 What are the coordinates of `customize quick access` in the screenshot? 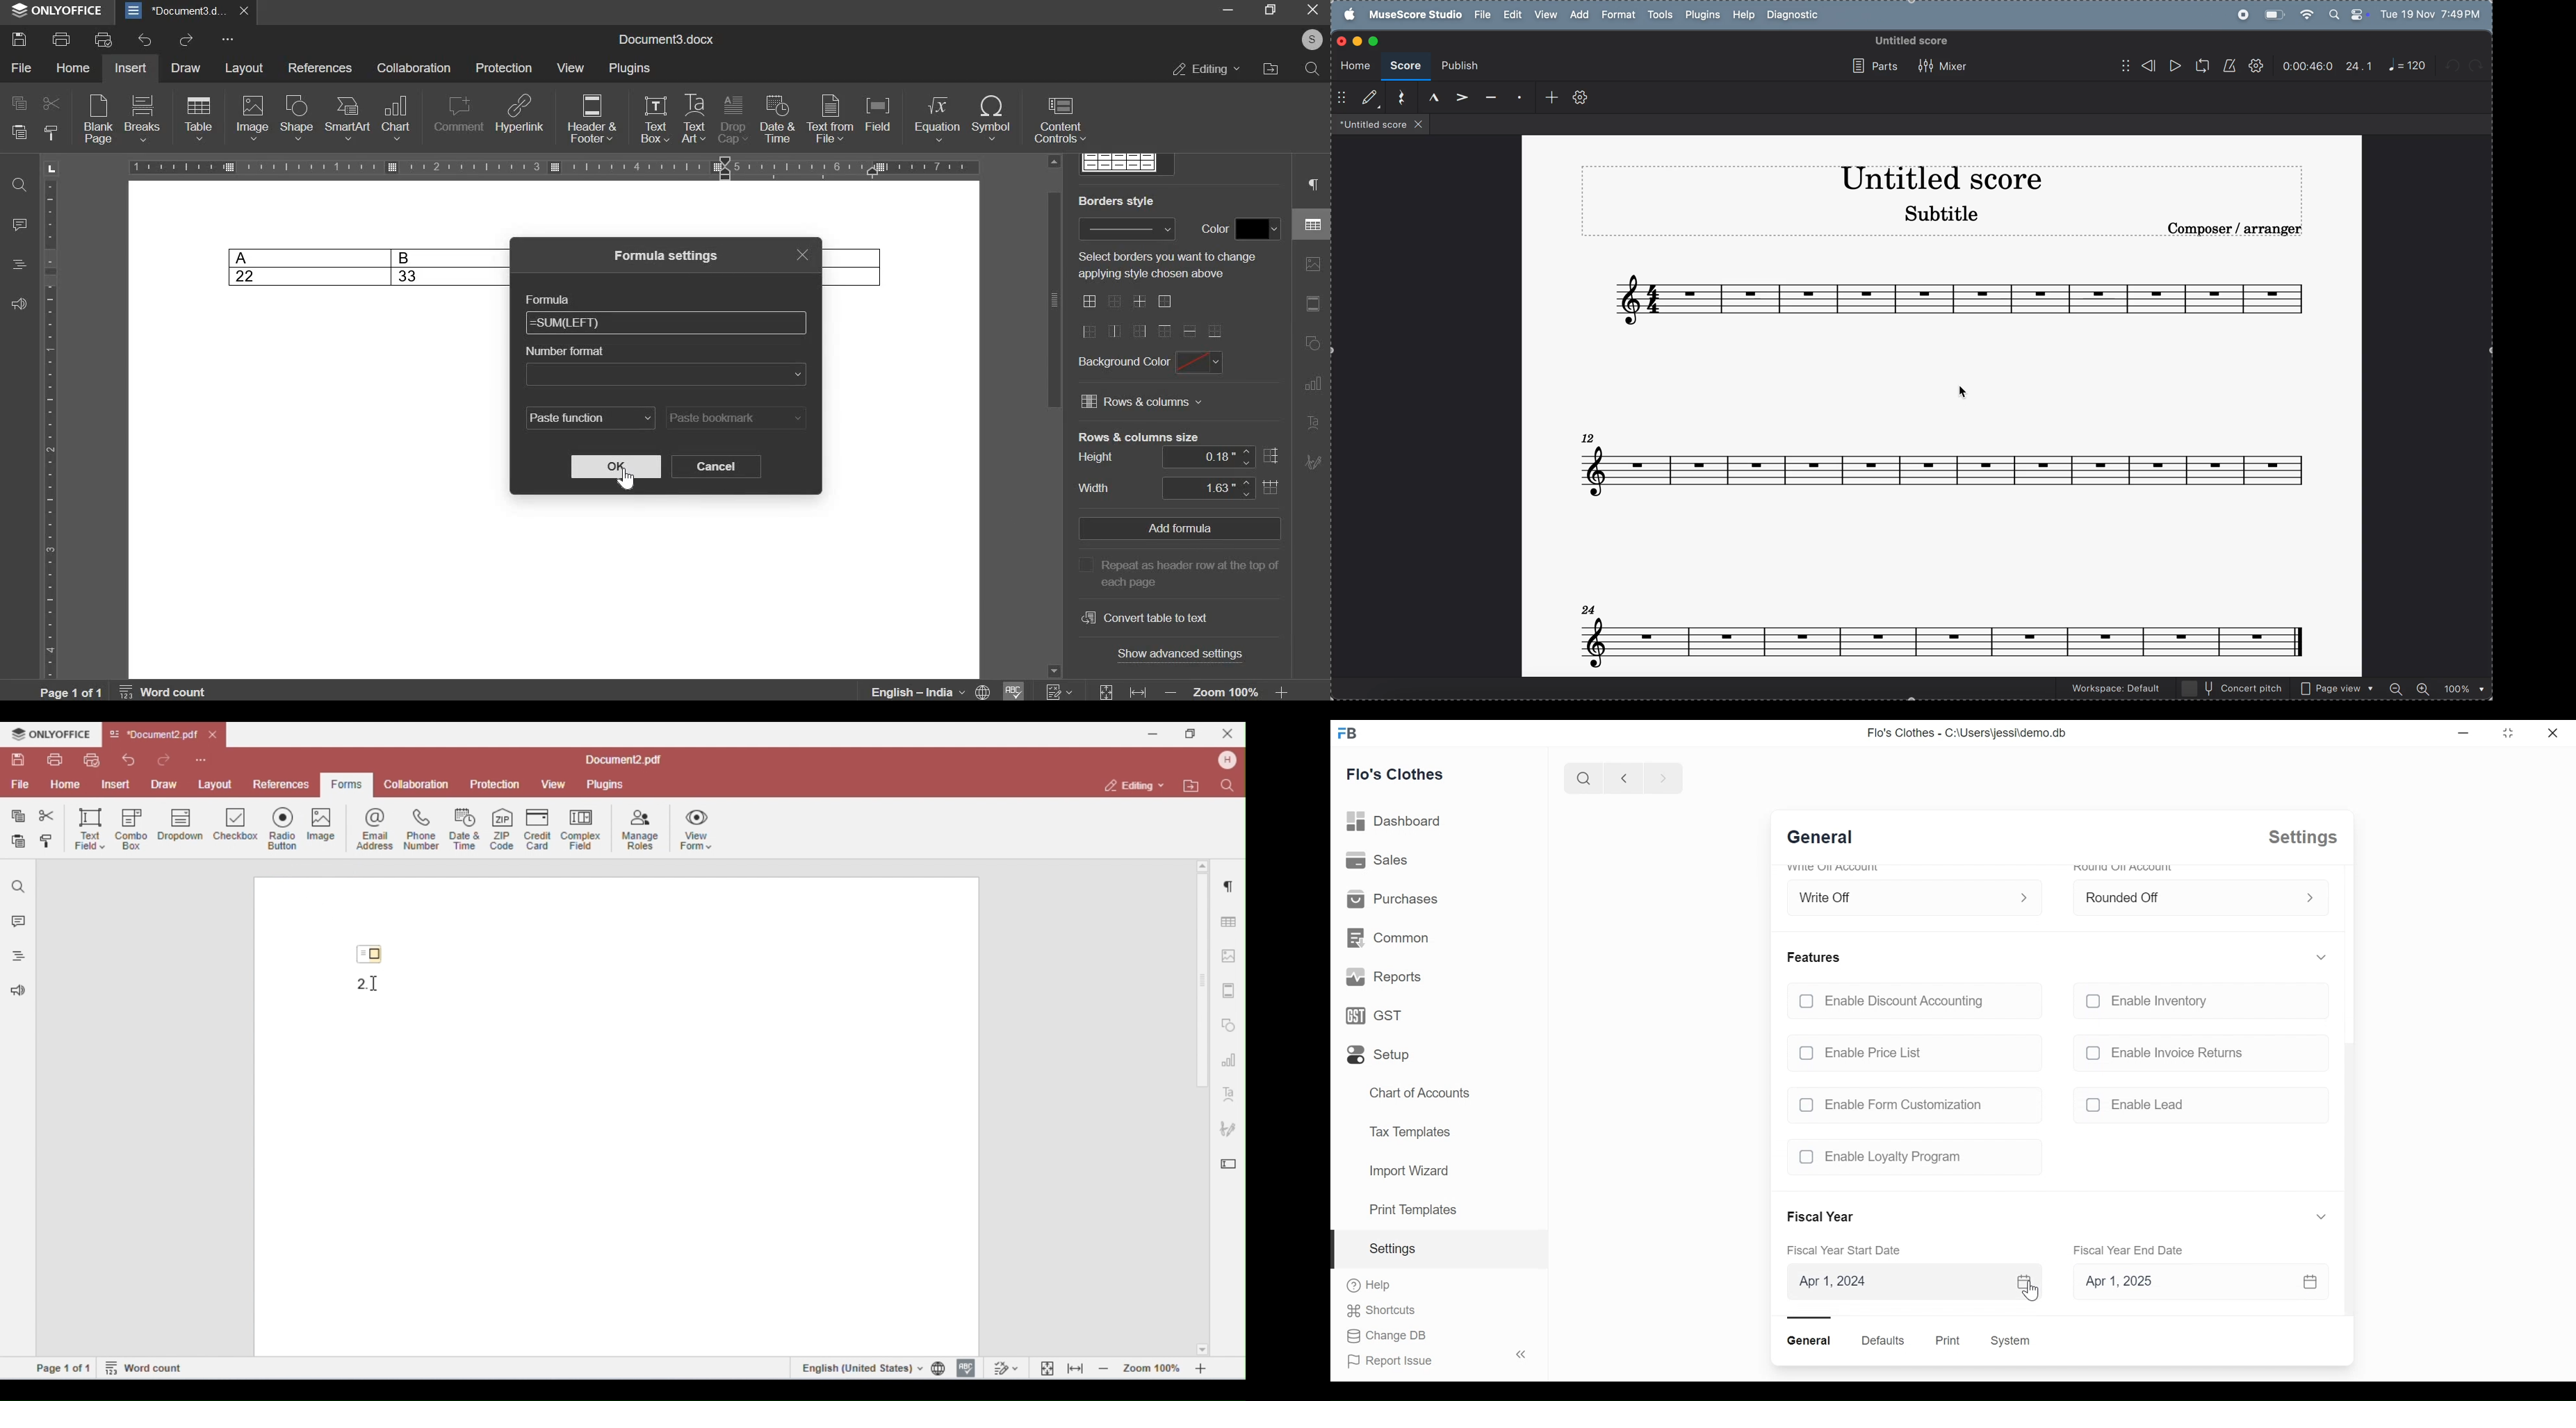 It's located at (227, 40).